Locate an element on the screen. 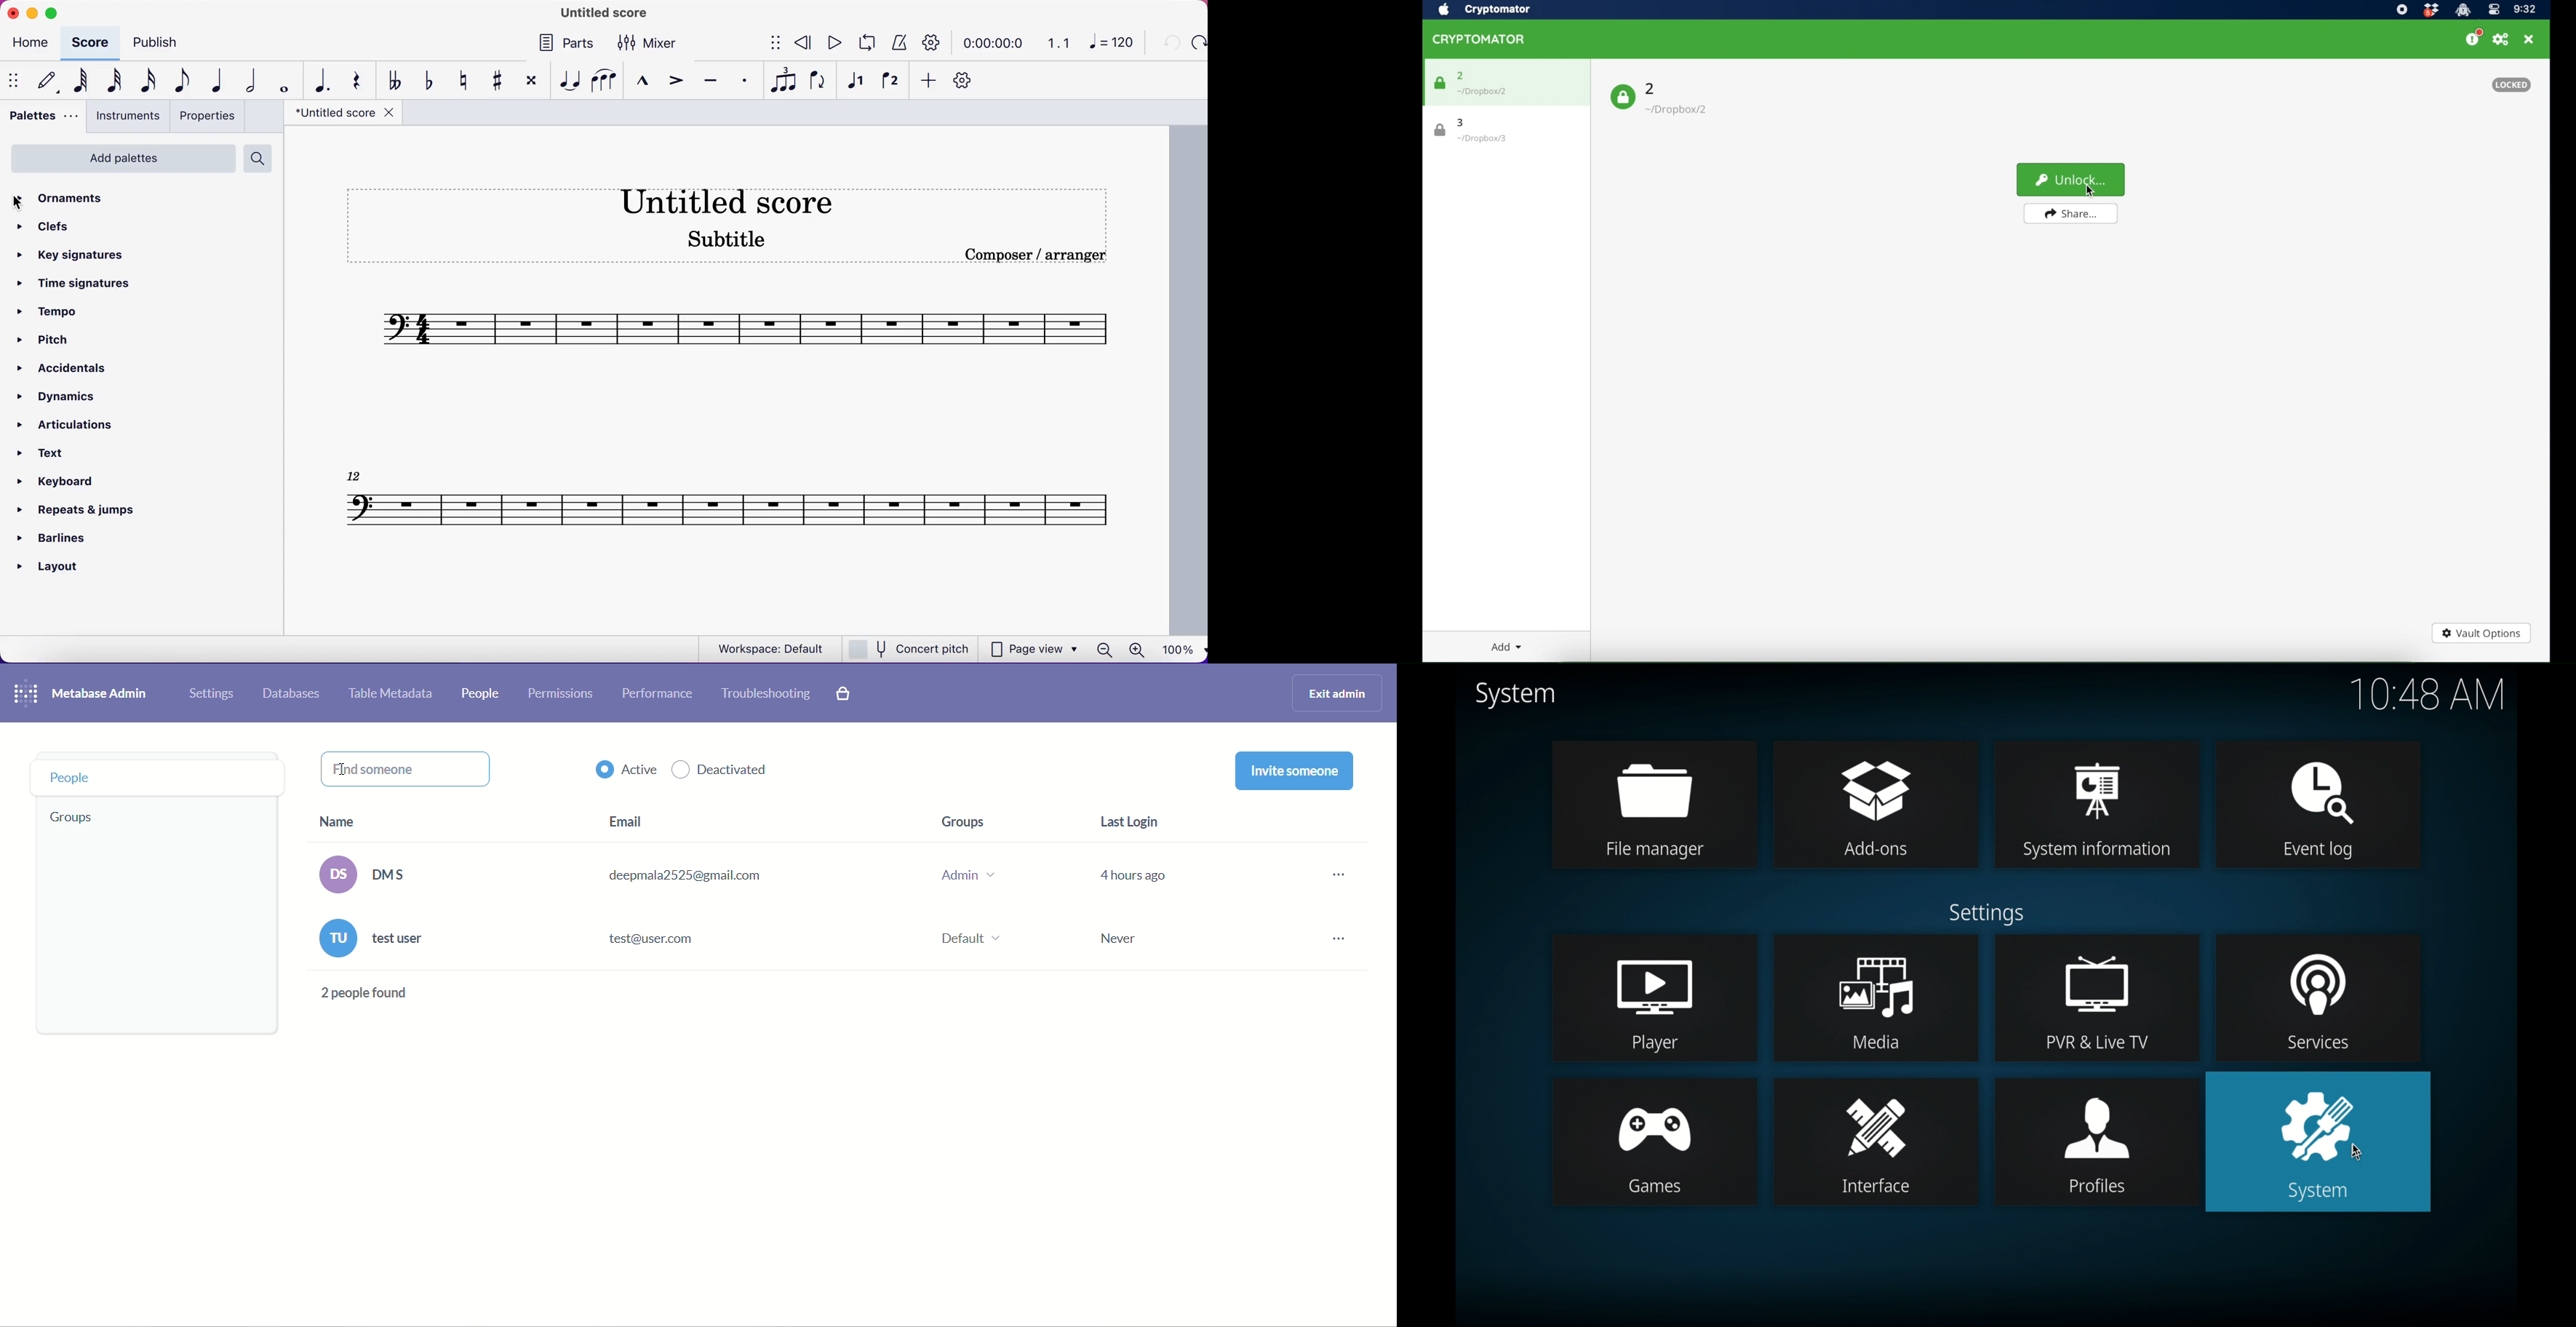  dynamics is located at coordinates (59, 395).